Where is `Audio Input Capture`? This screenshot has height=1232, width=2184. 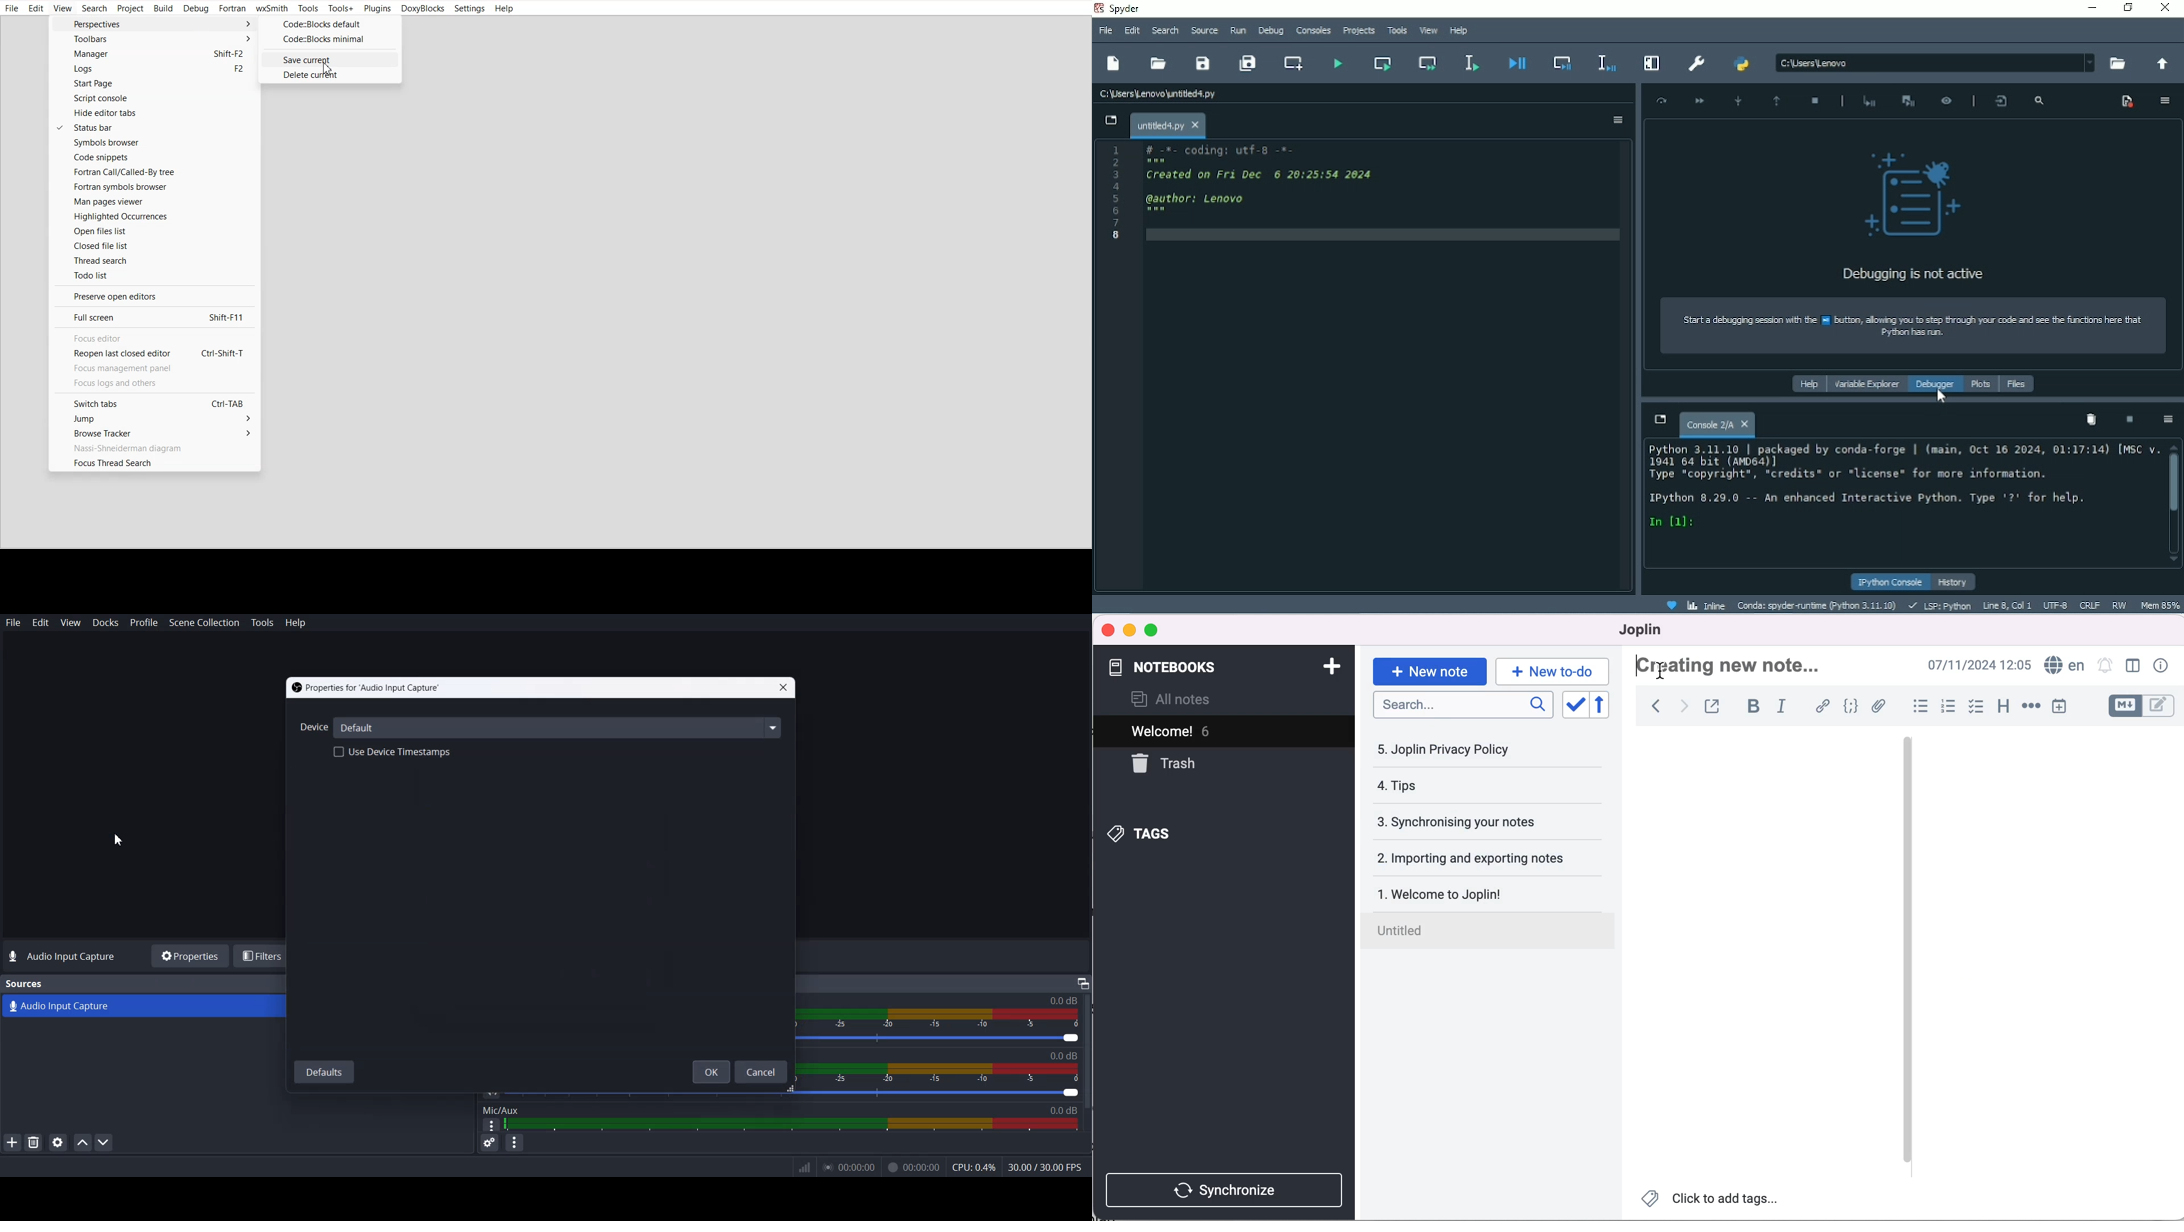
Audio Input Capture is located at coordinates (143, 1006).